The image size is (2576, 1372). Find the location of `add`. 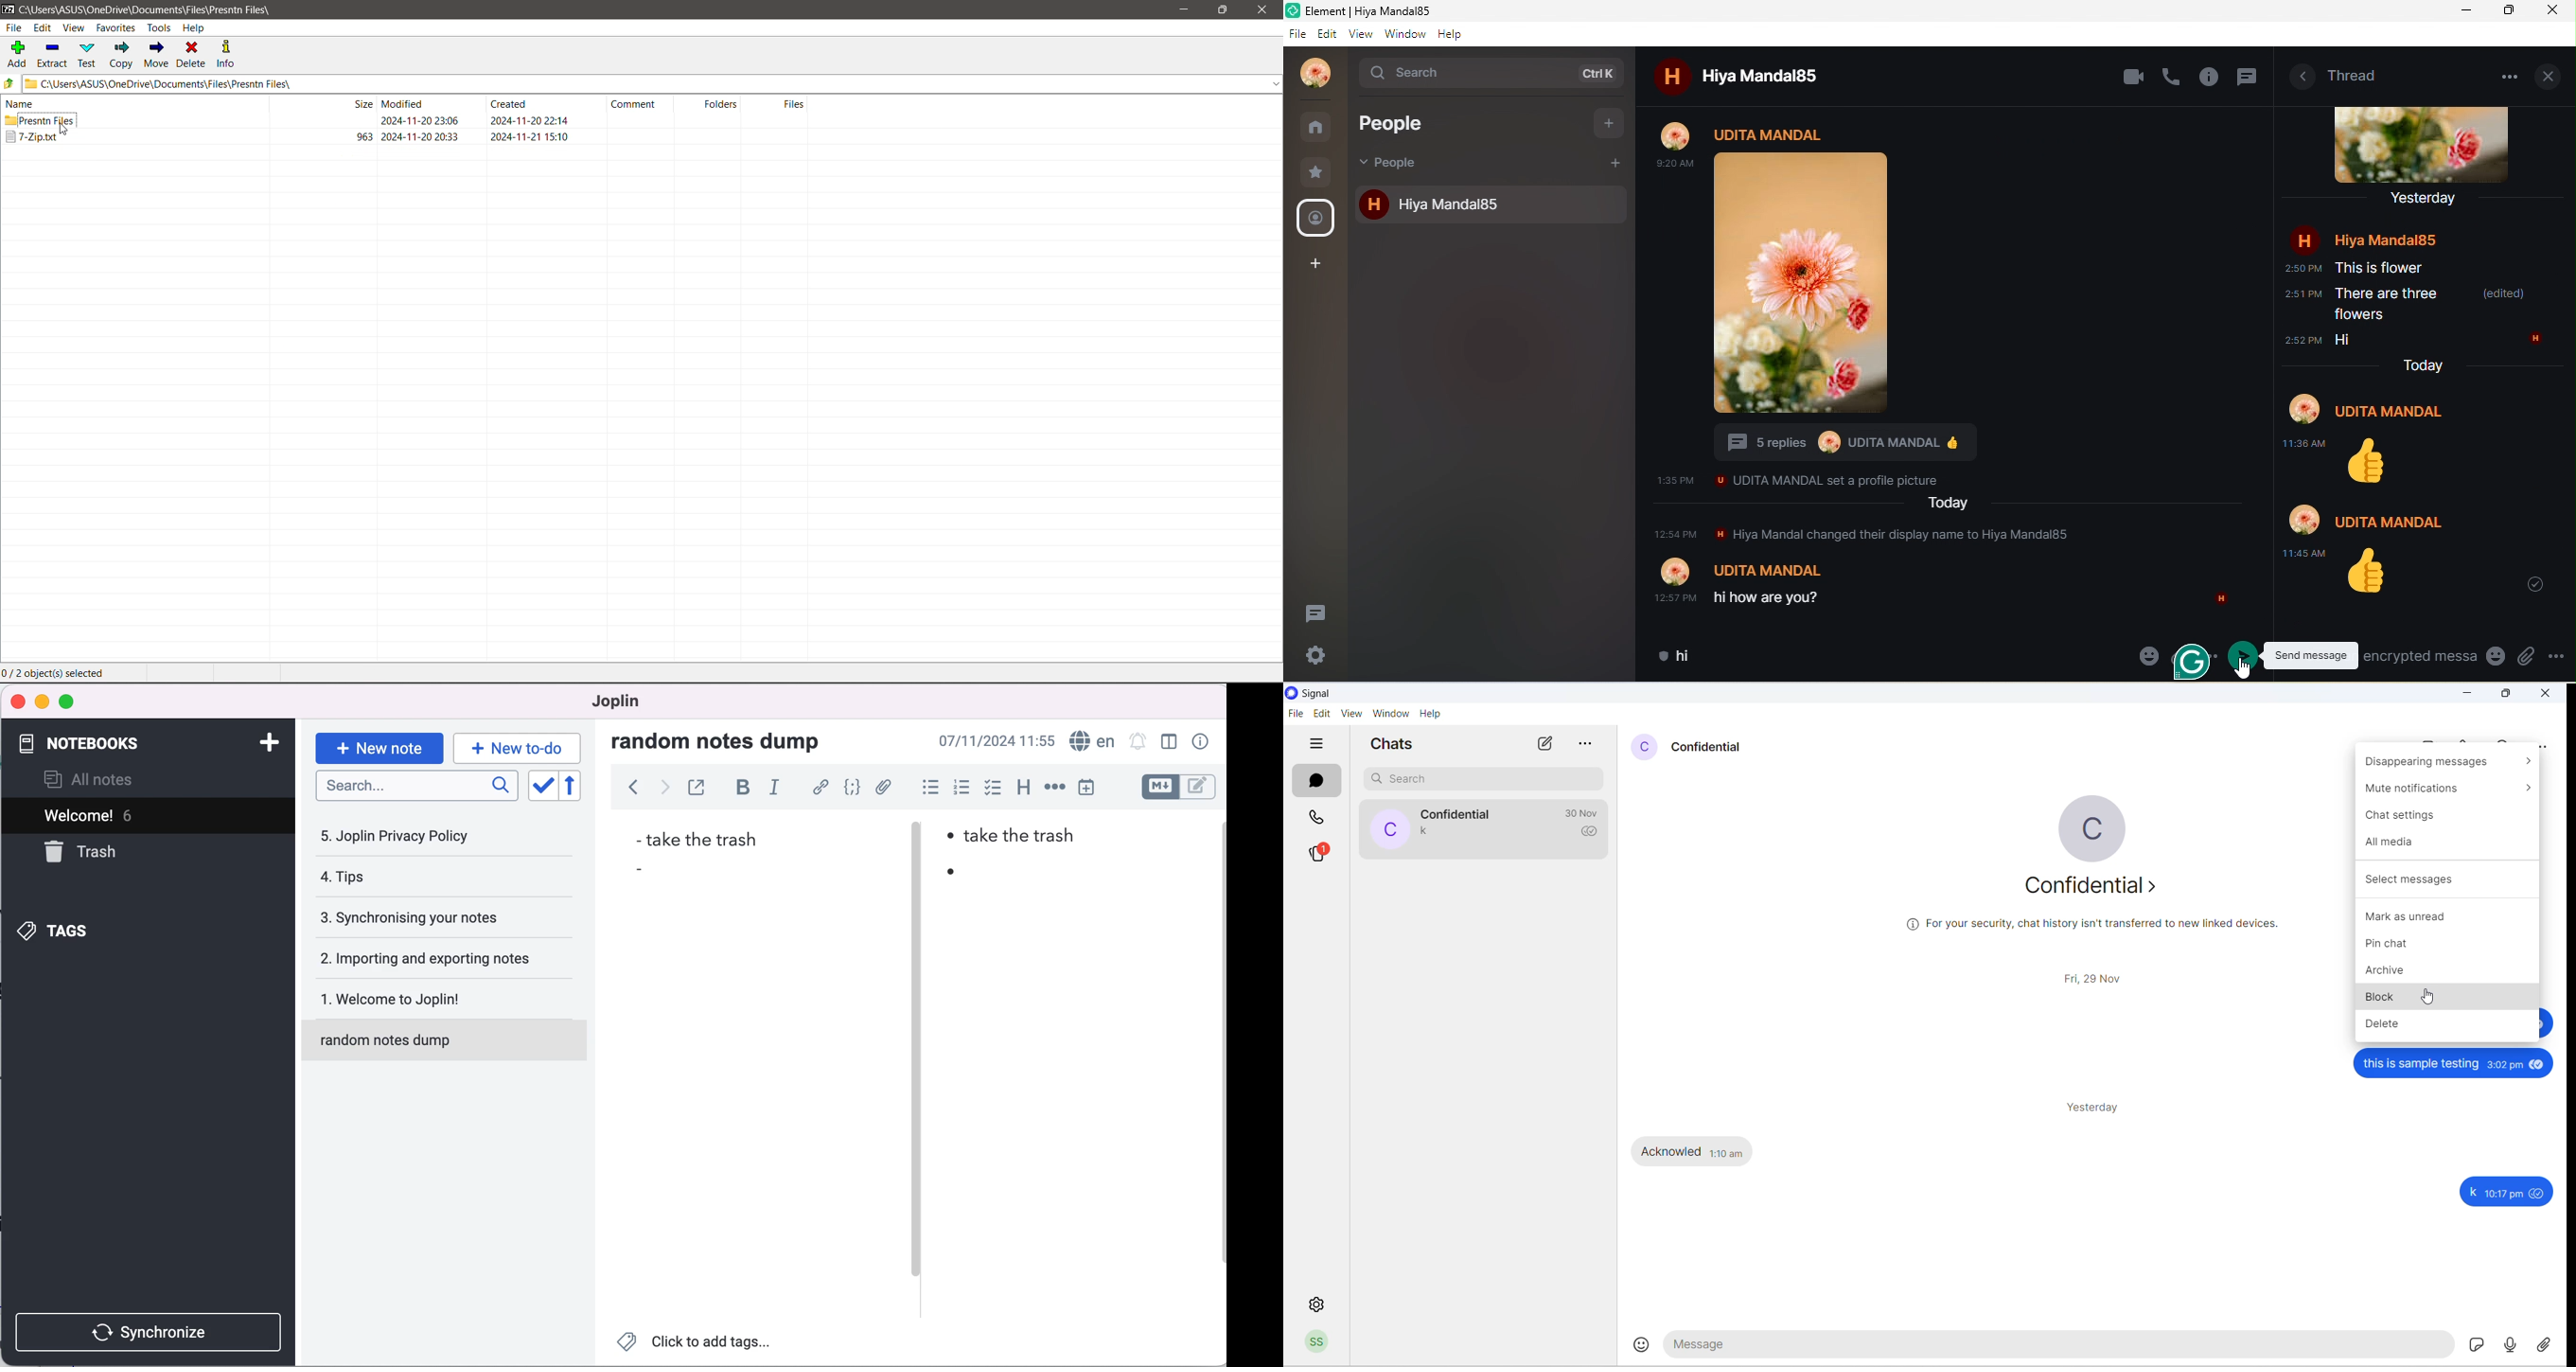

add is located at coordinates (1615, 161).